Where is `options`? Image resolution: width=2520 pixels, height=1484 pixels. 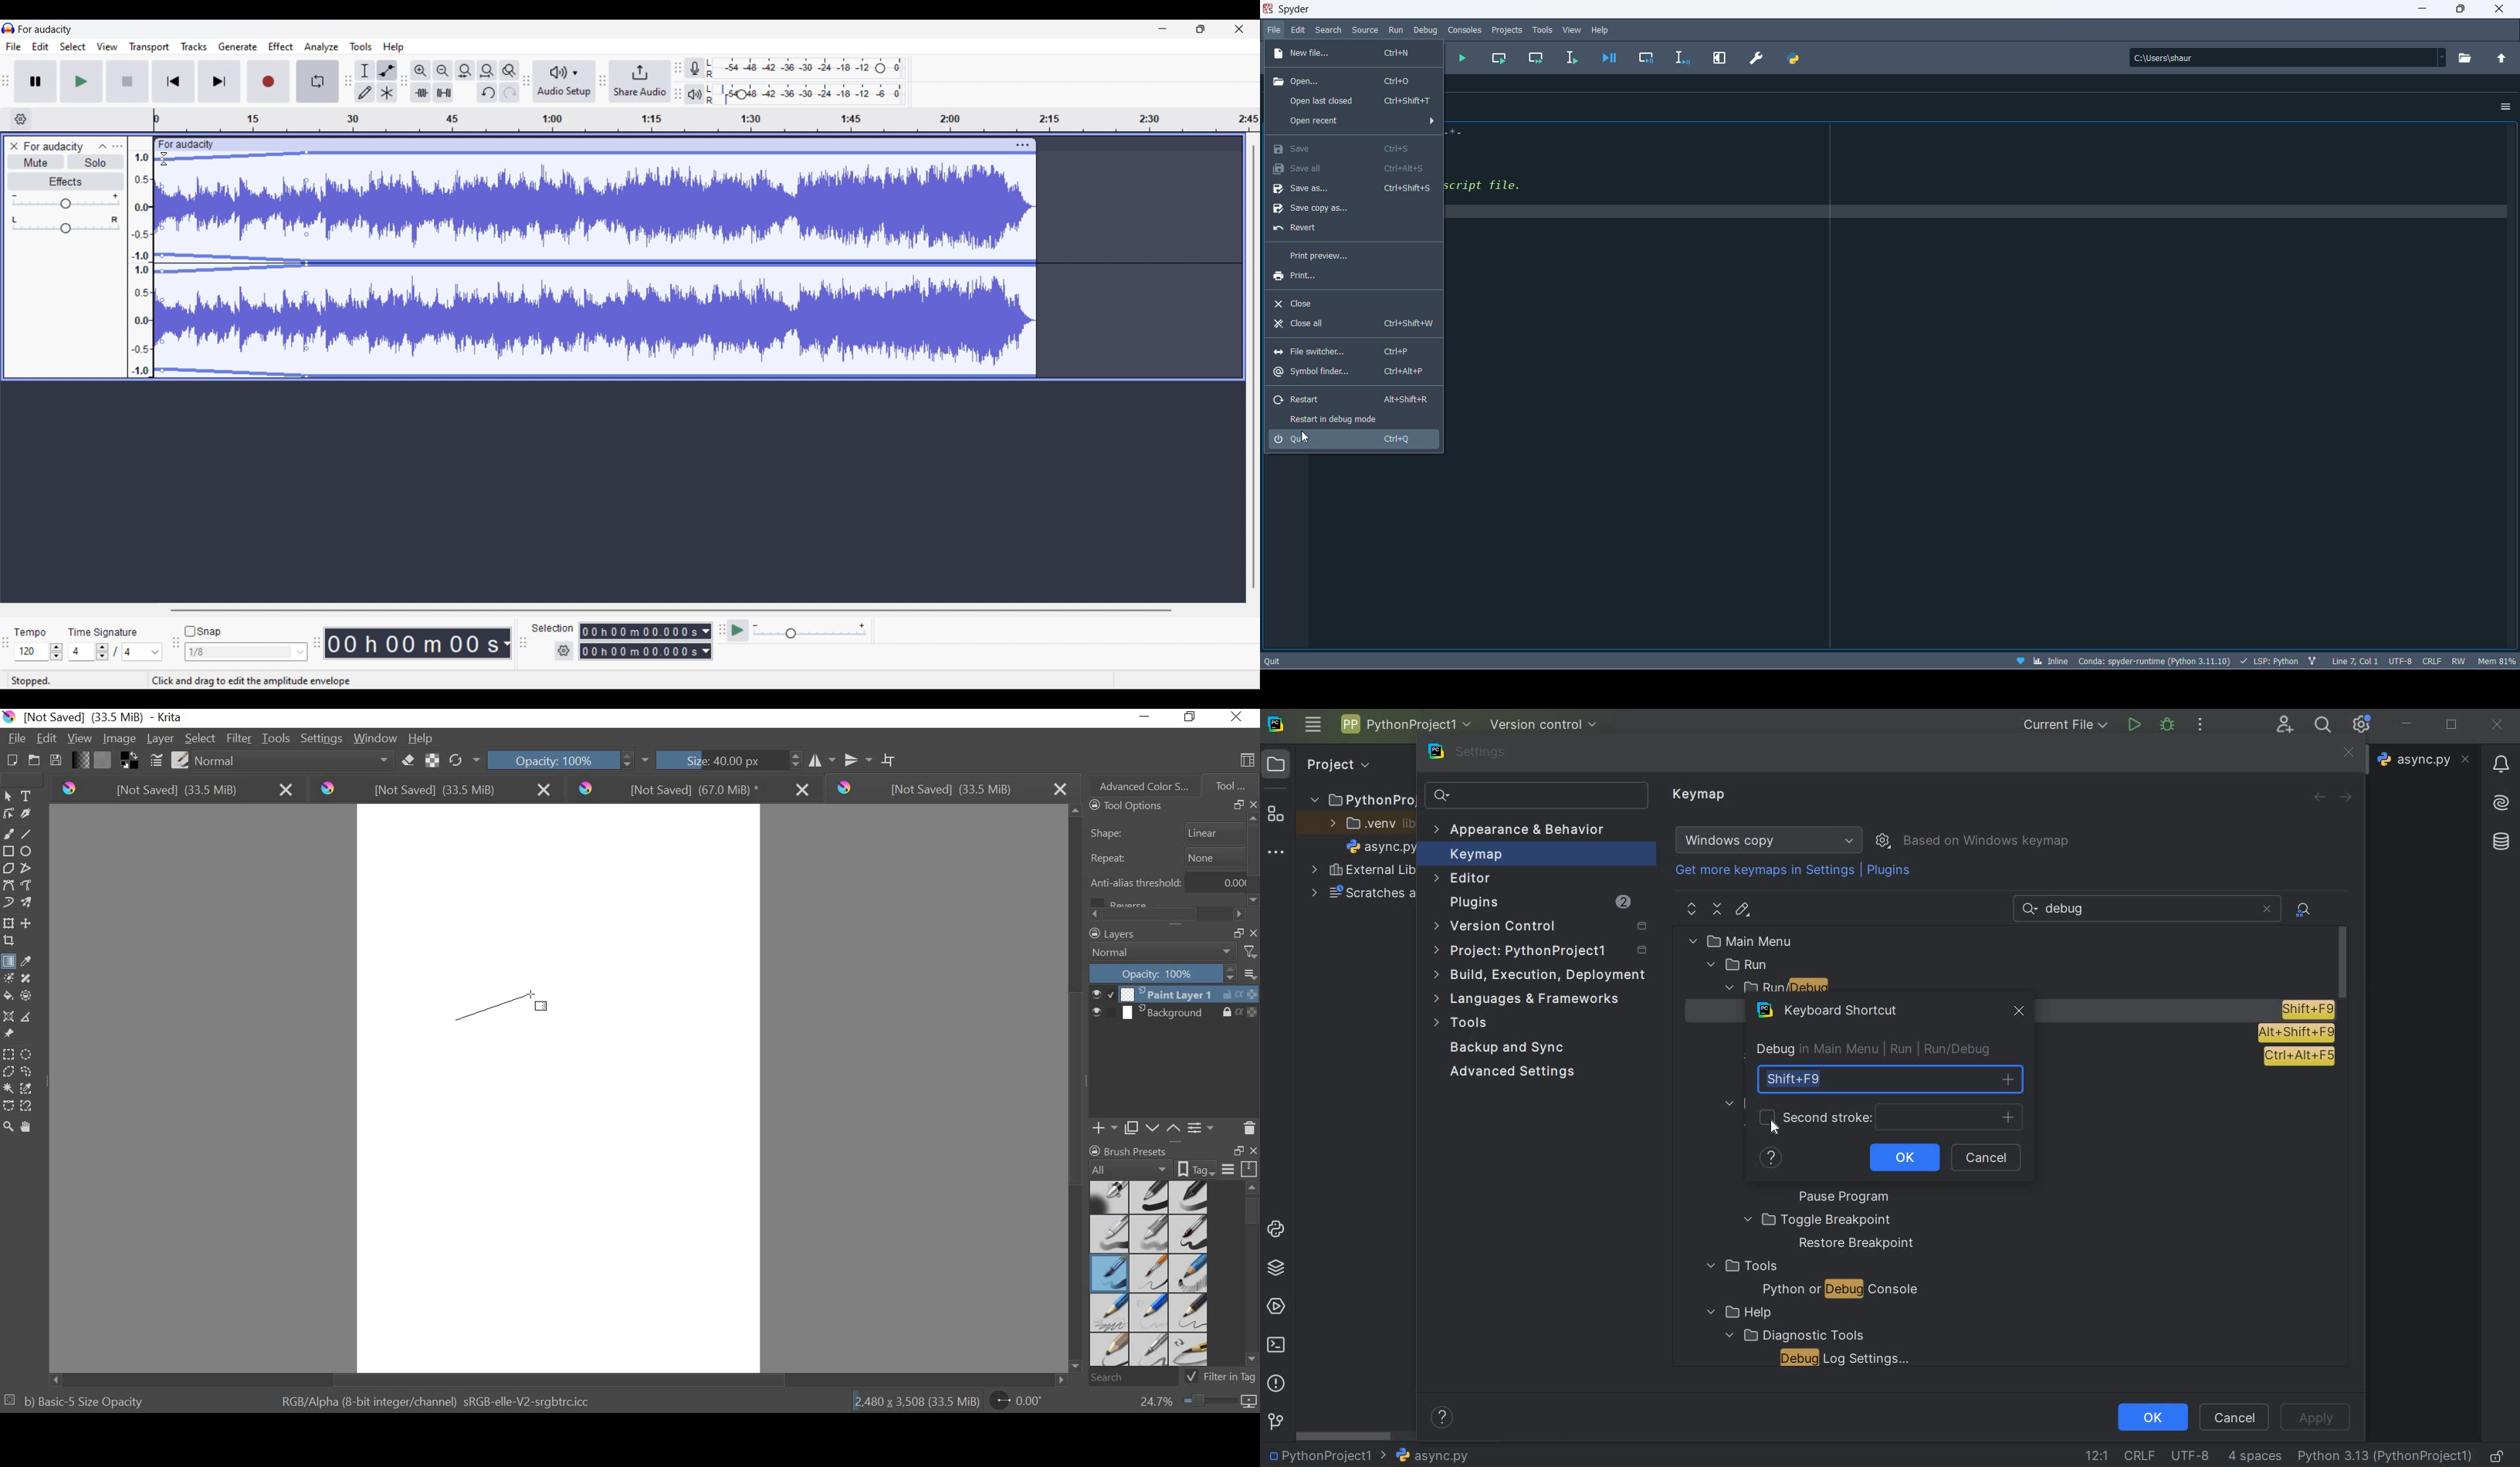 options is located at coordinates (2499, 105).